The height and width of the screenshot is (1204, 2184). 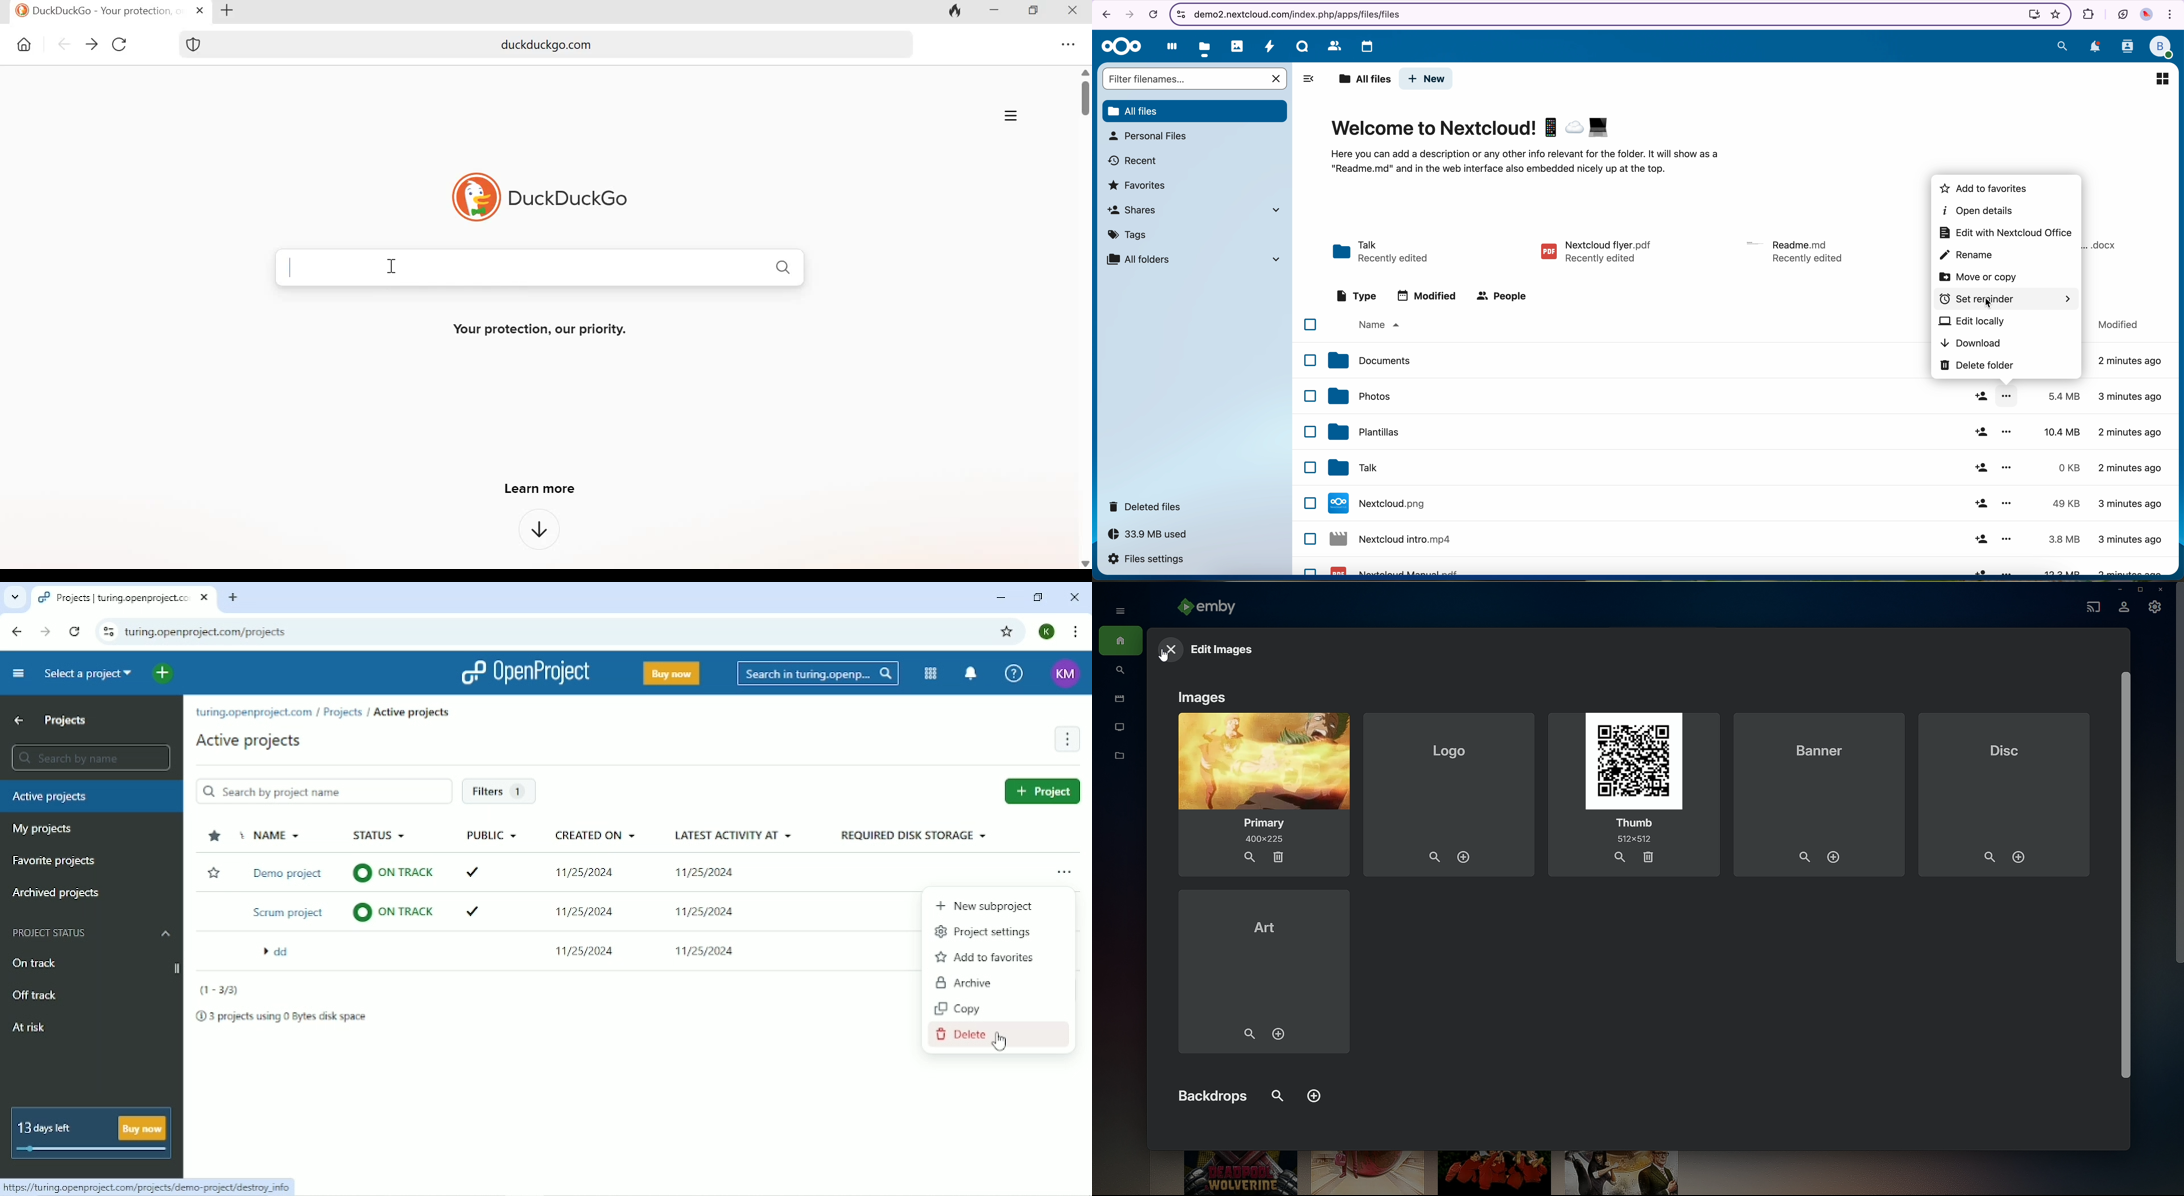 What do you see at coordinates (2005, 234) in the screenshot?
I see `edit with Nextcloud office` at bounding box center [2005, 234].